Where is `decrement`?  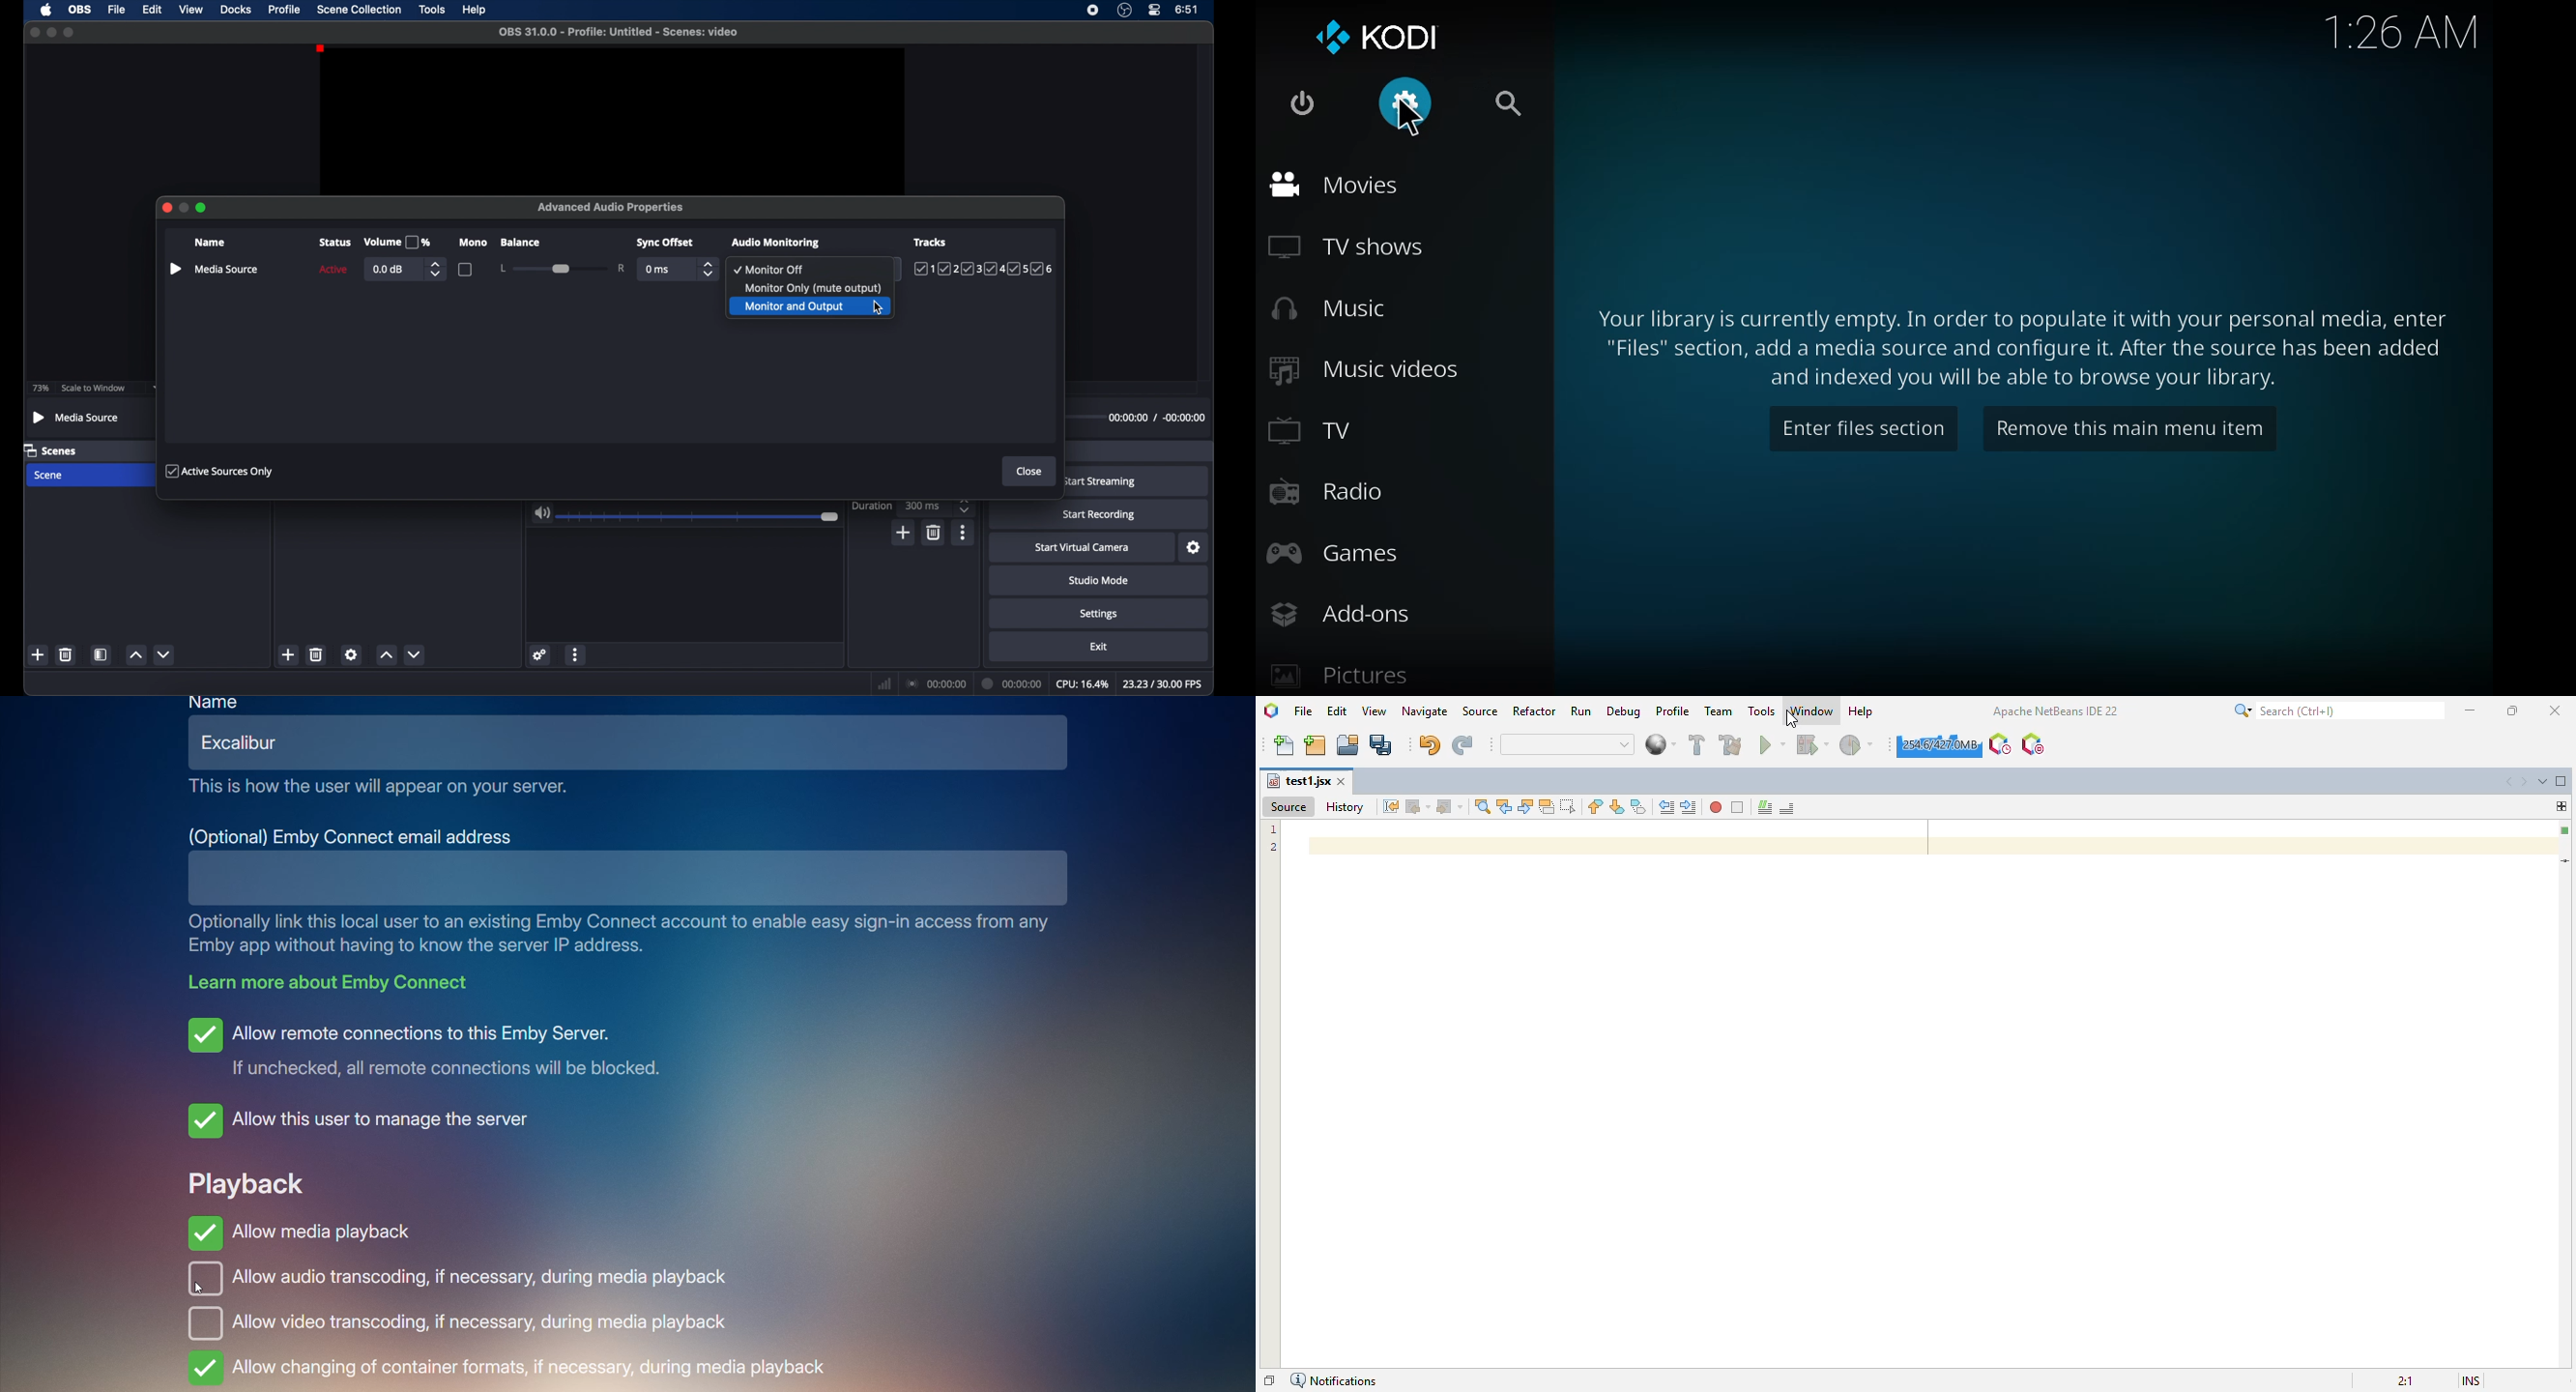
decrement is located at coordinates (416, 654).